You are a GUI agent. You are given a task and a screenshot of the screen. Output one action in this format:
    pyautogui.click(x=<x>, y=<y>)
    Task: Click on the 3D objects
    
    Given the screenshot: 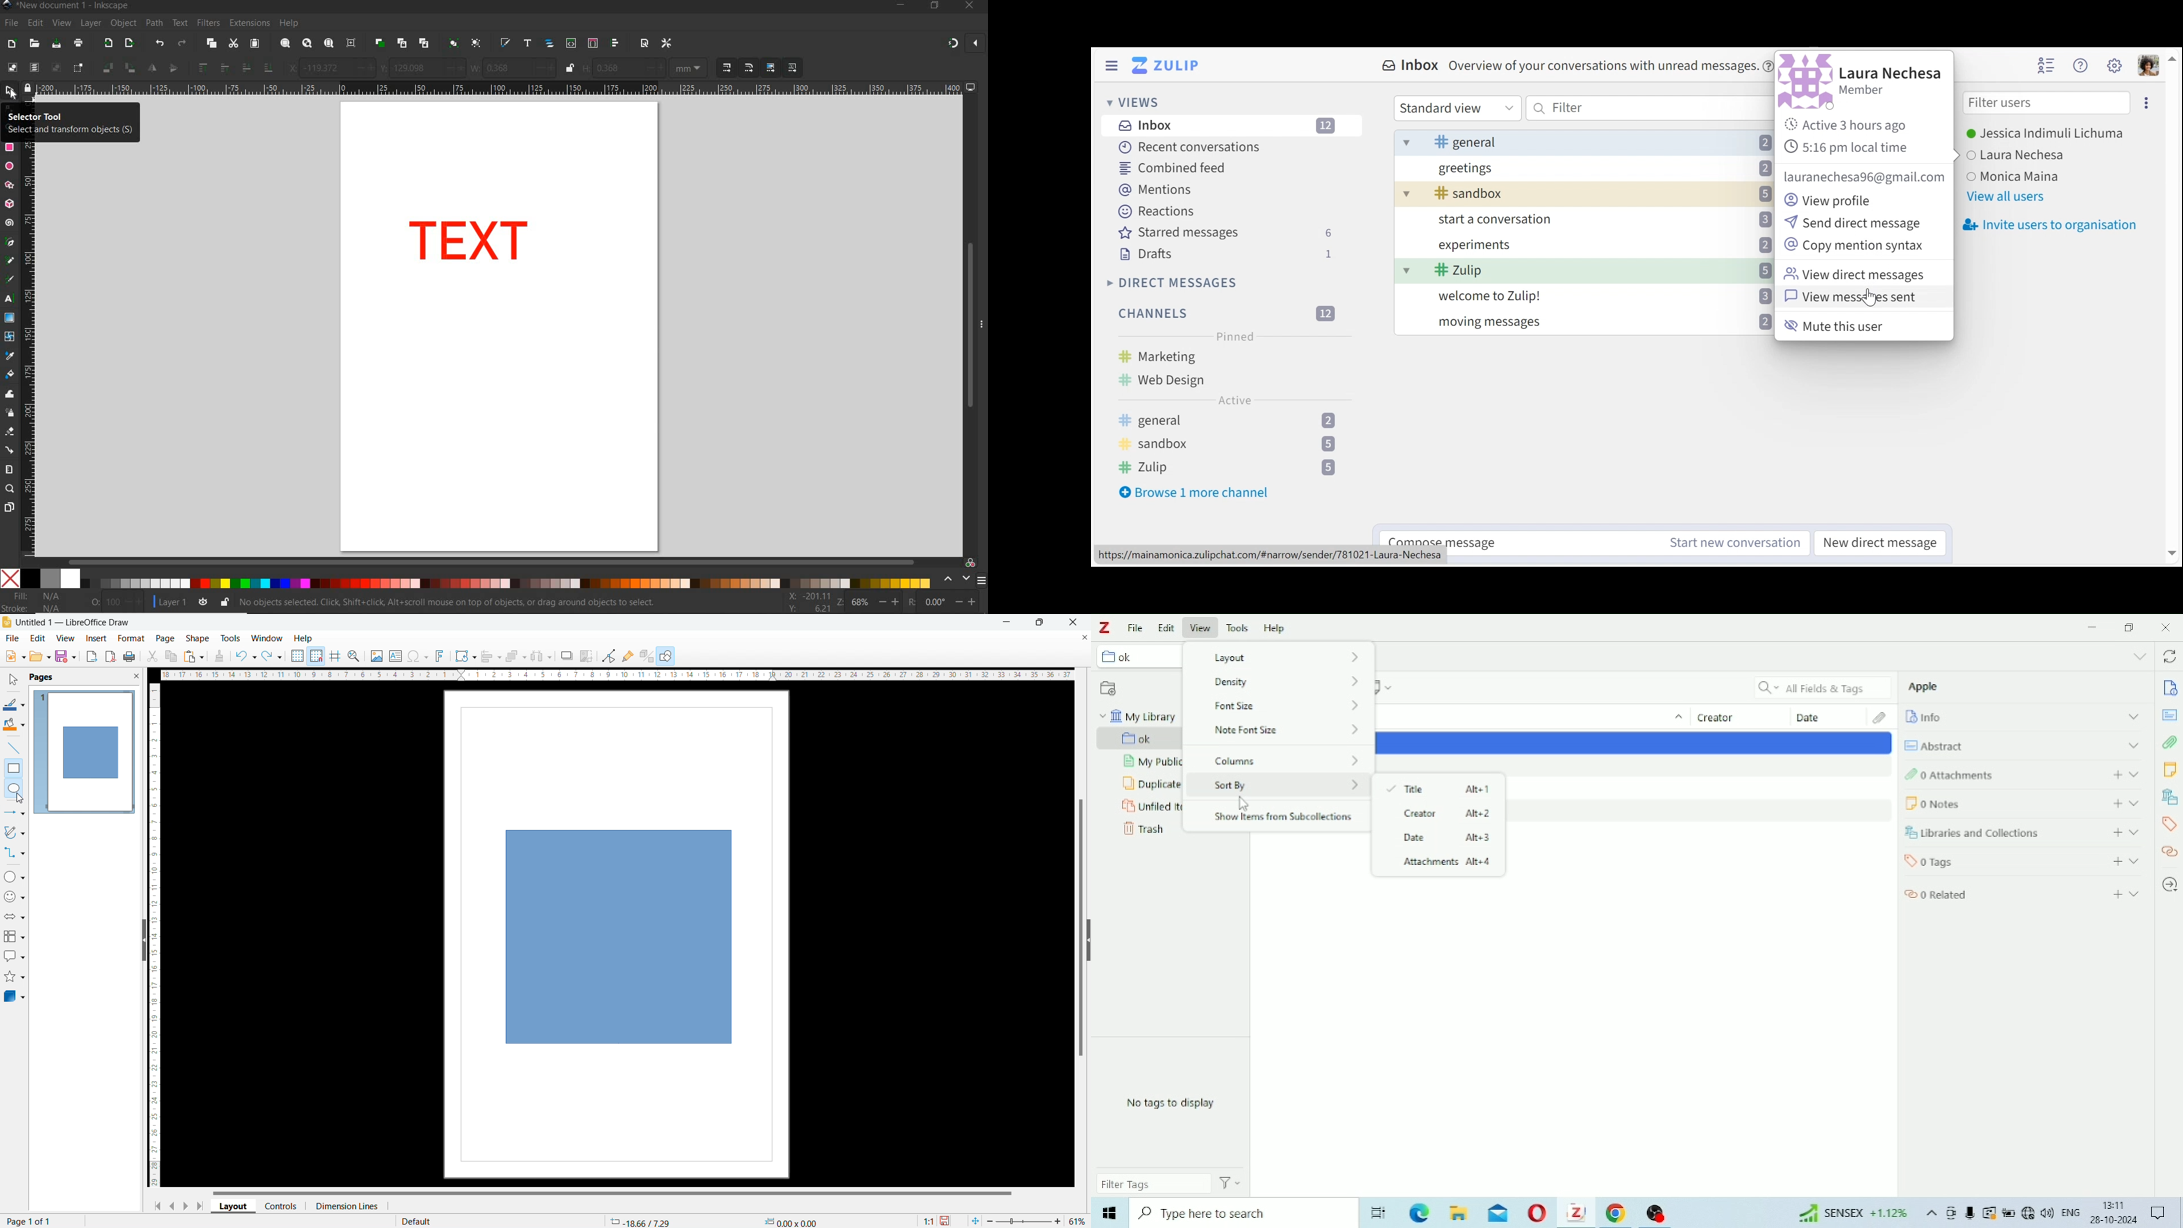 What is the action you would take?
    pyautogui.click(x=14, y=995)
    